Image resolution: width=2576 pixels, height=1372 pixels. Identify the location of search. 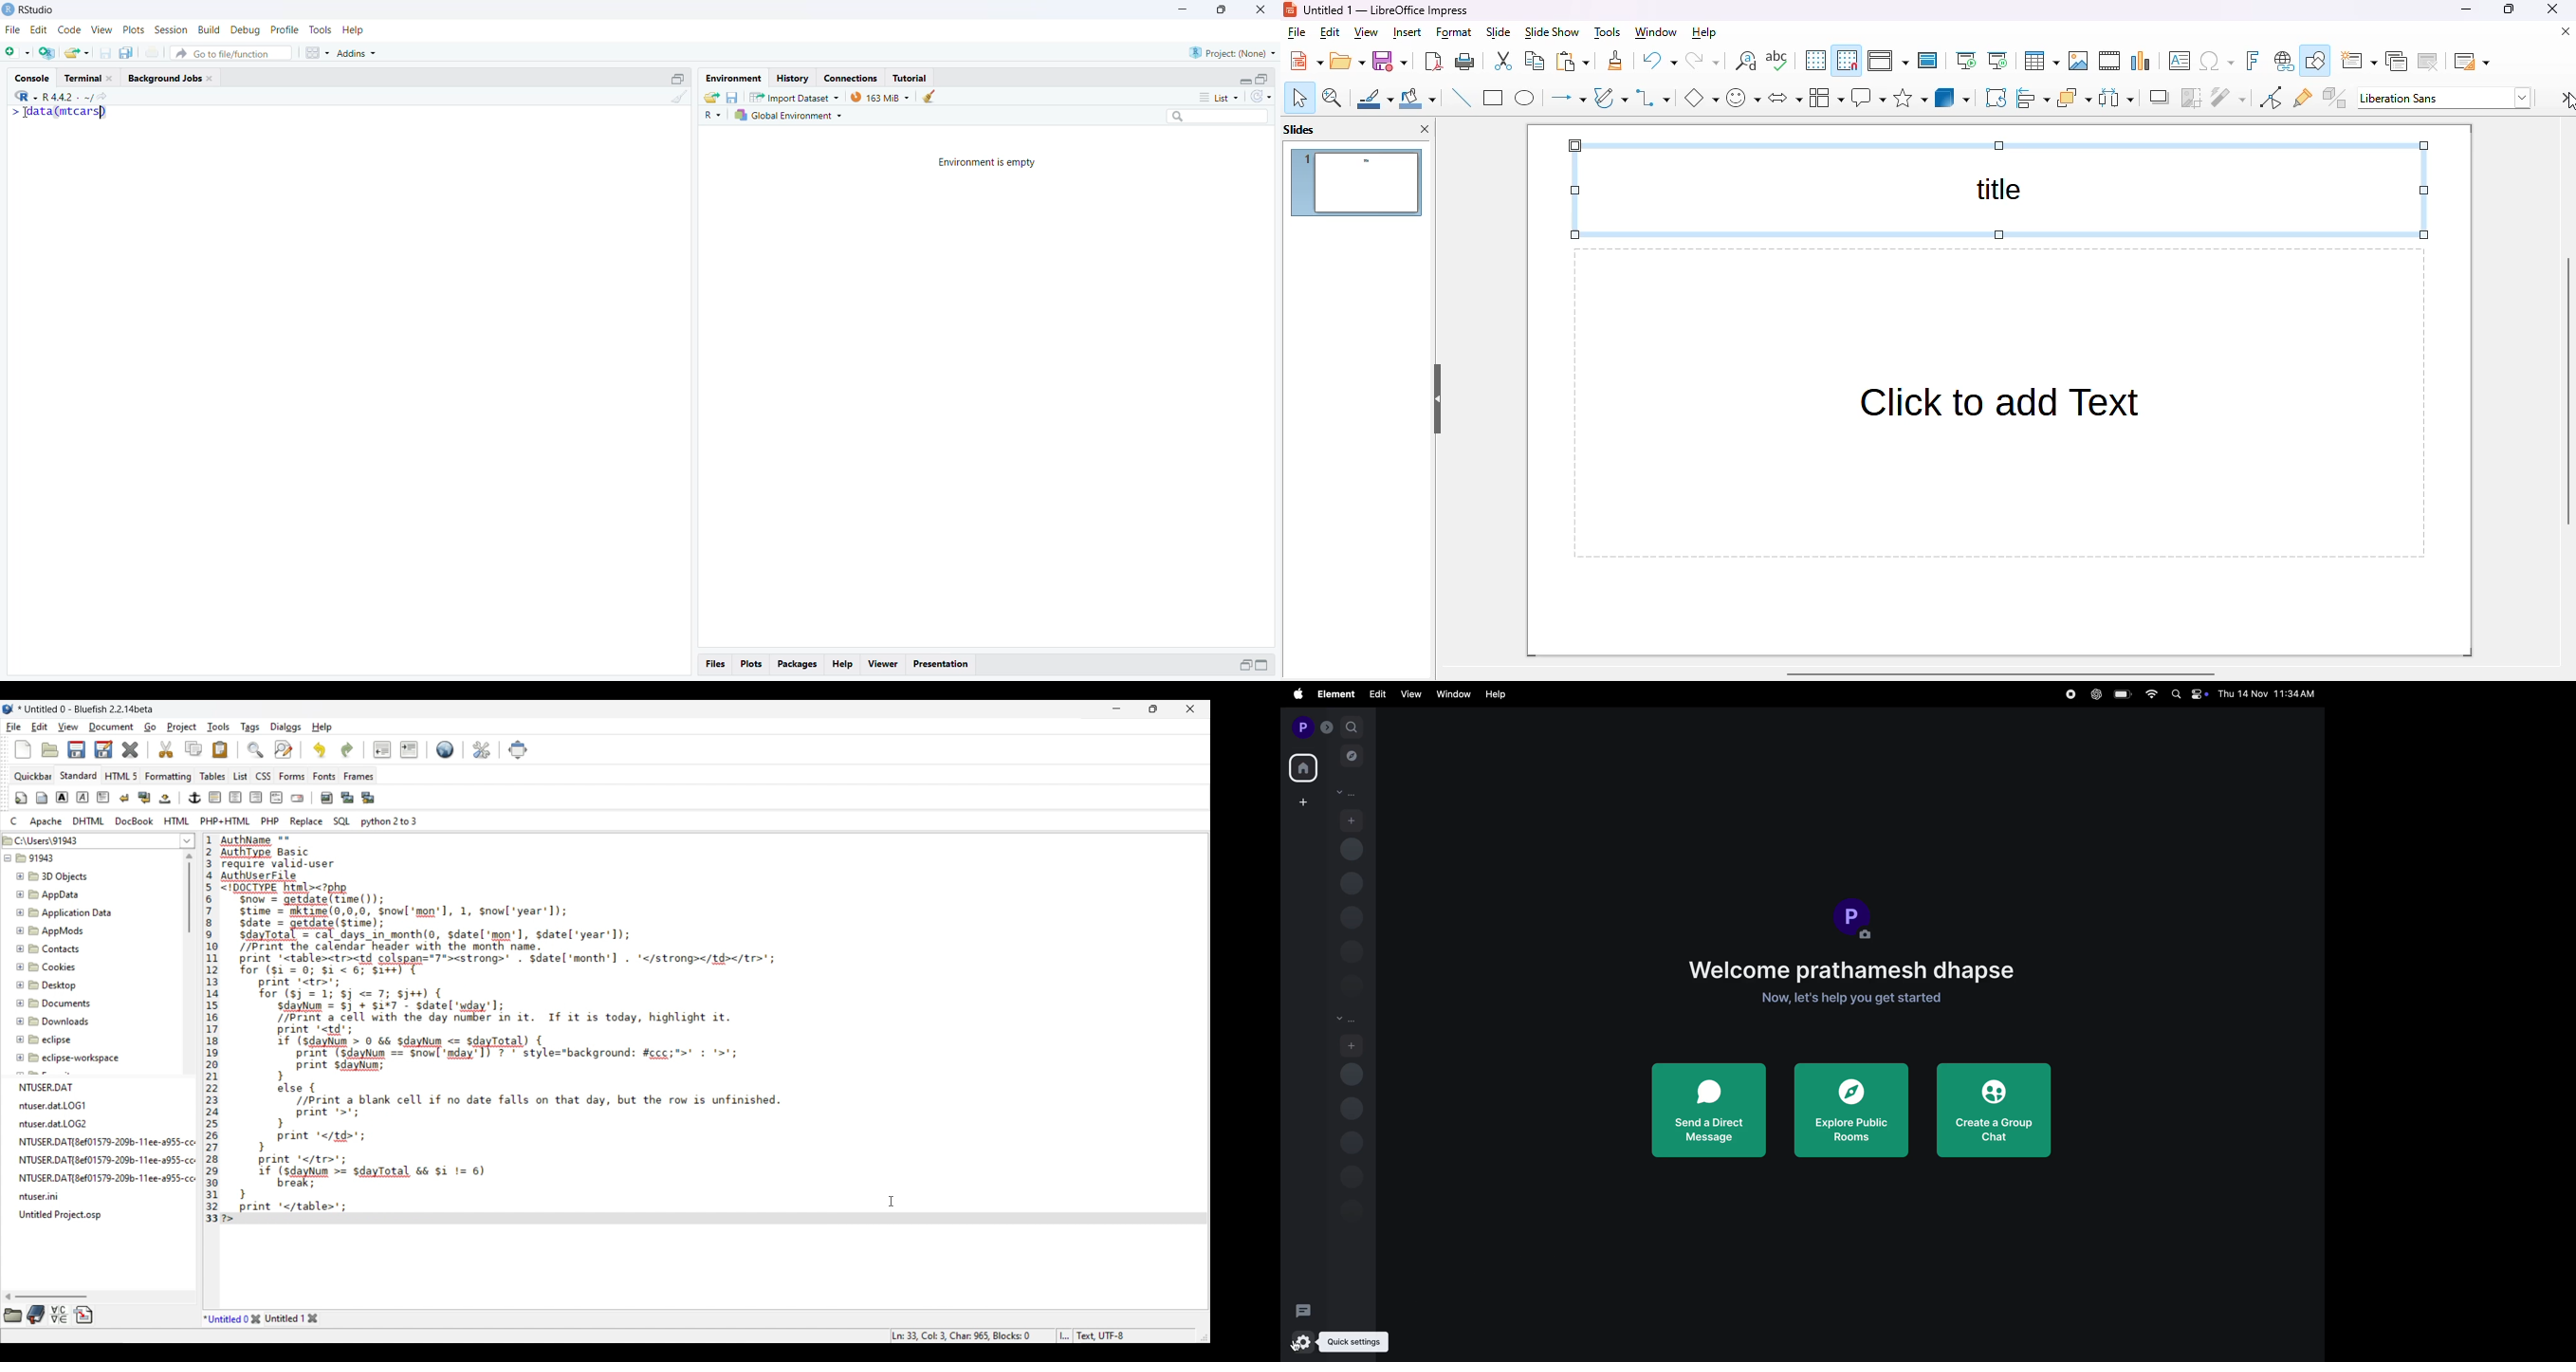
(1351, 726).